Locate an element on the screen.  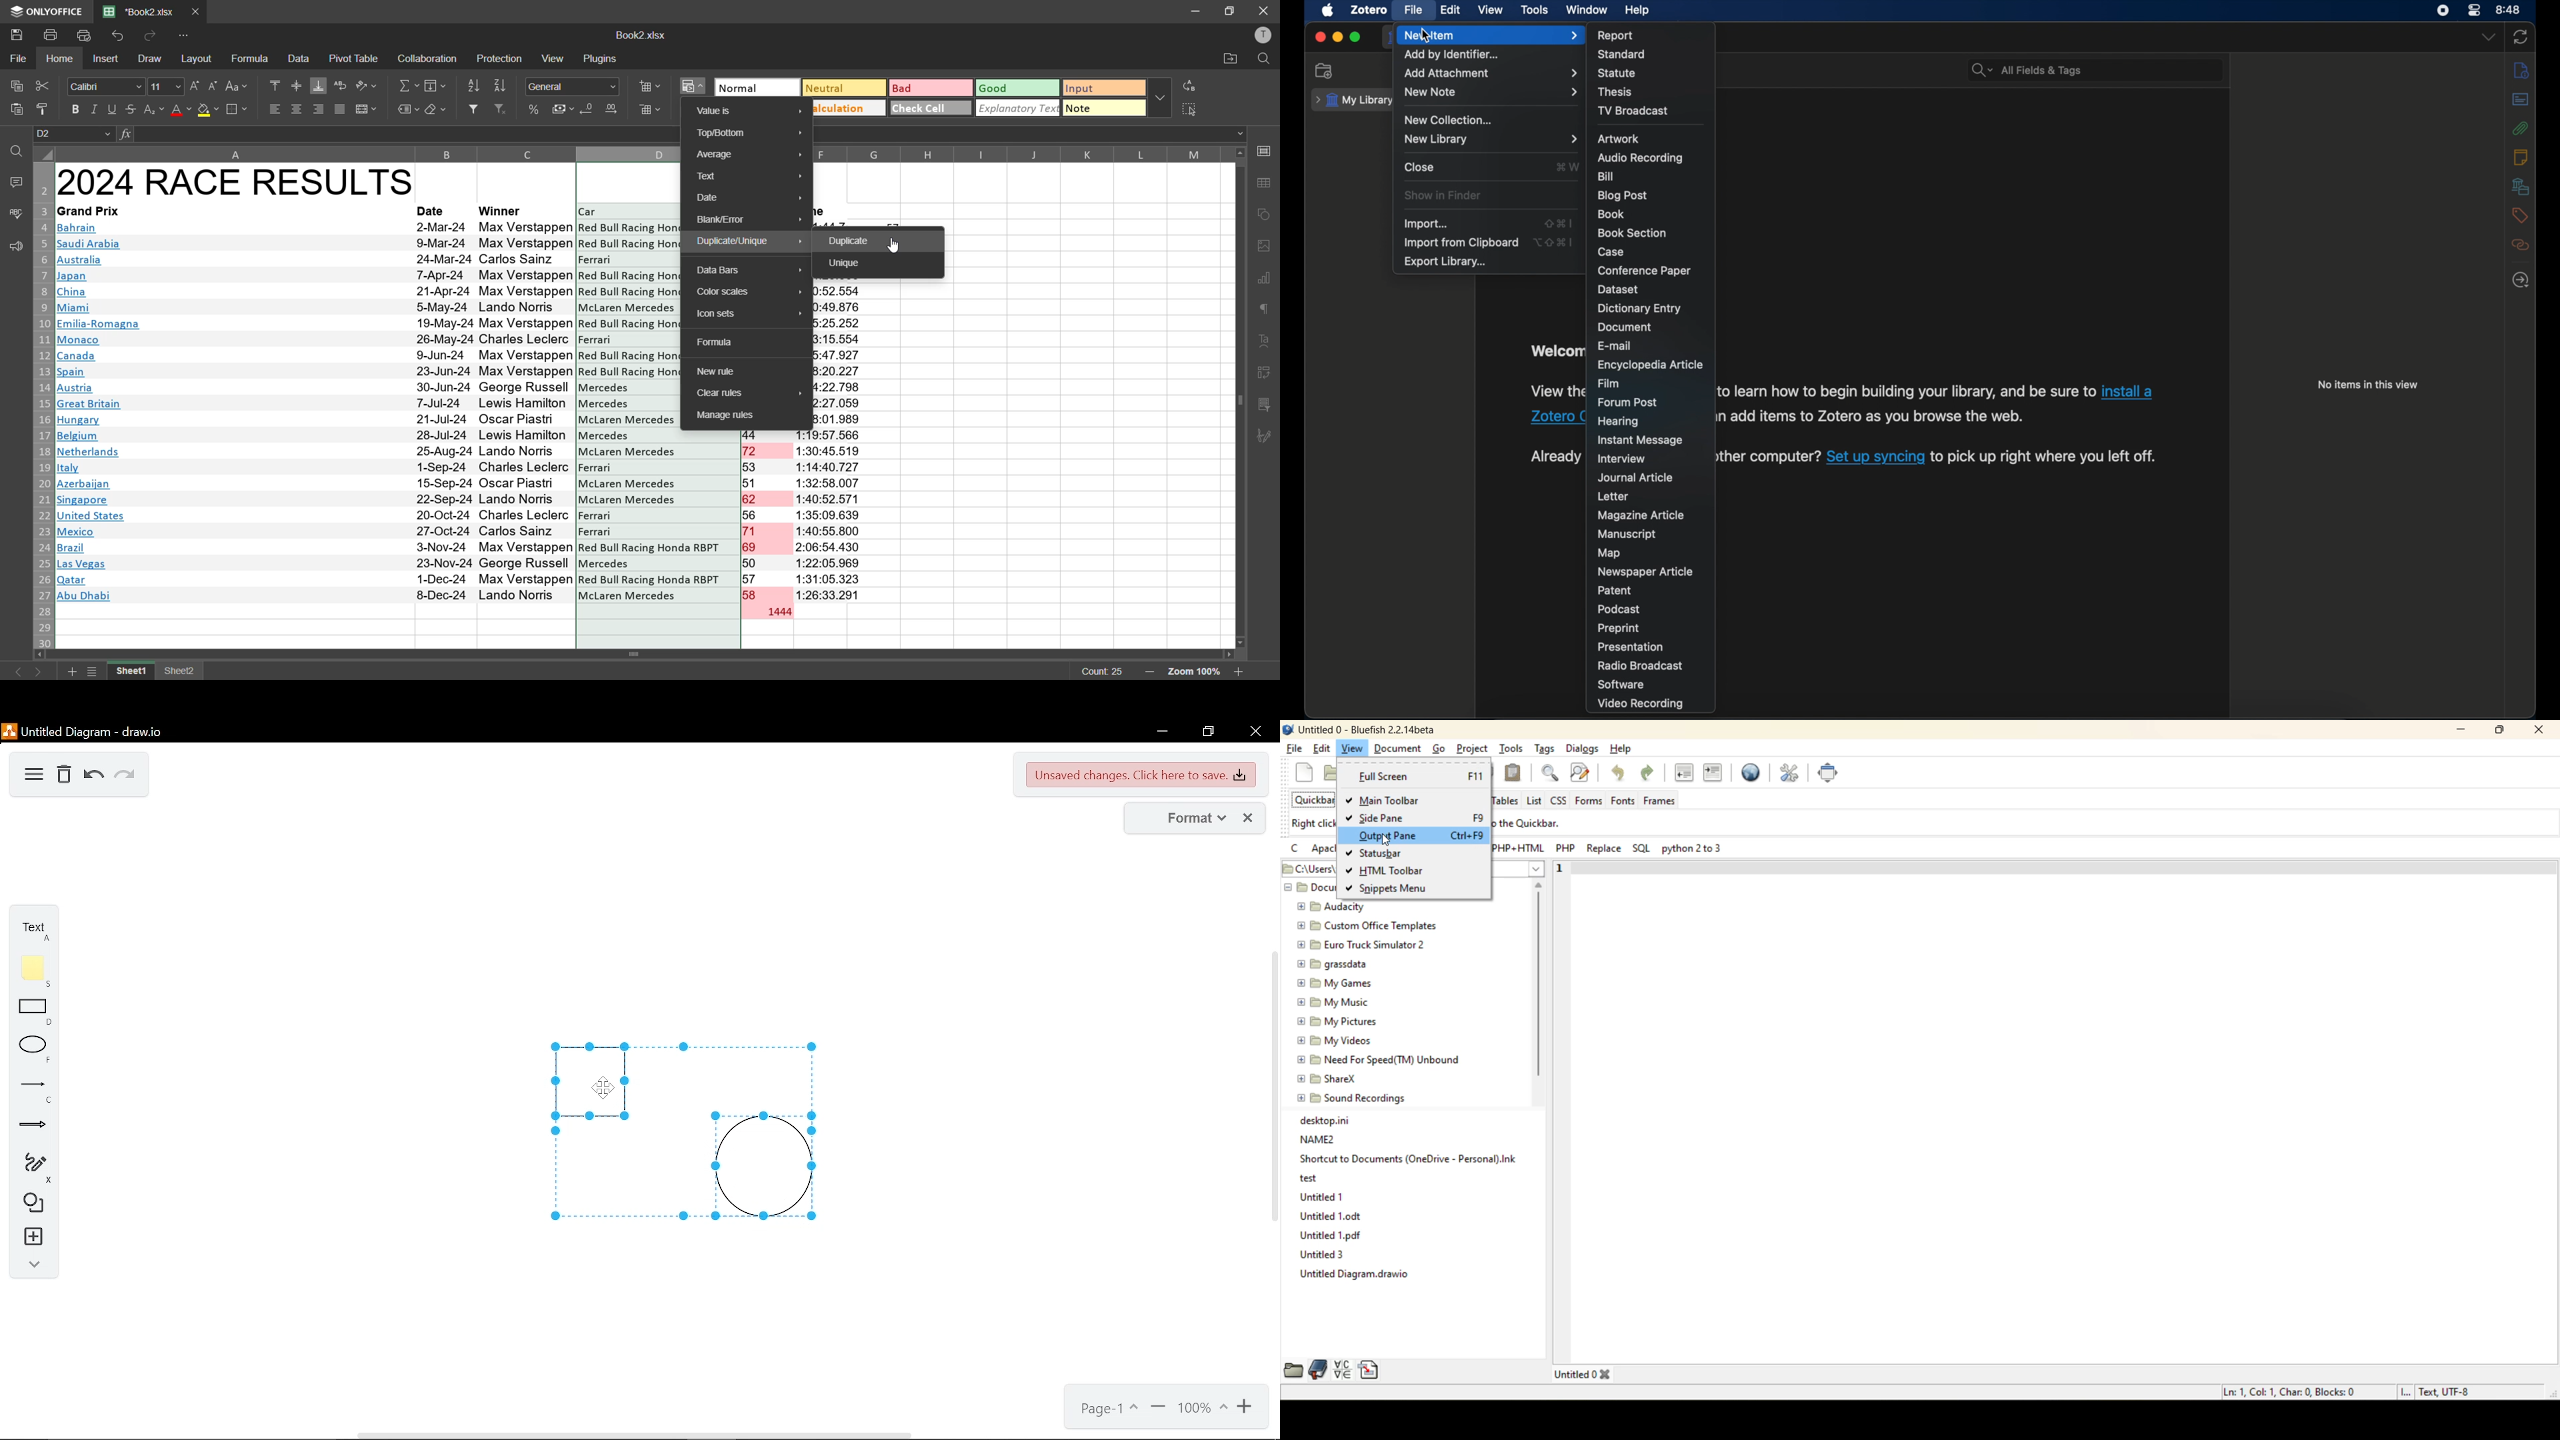
align top is located at coordinates (275, 84).